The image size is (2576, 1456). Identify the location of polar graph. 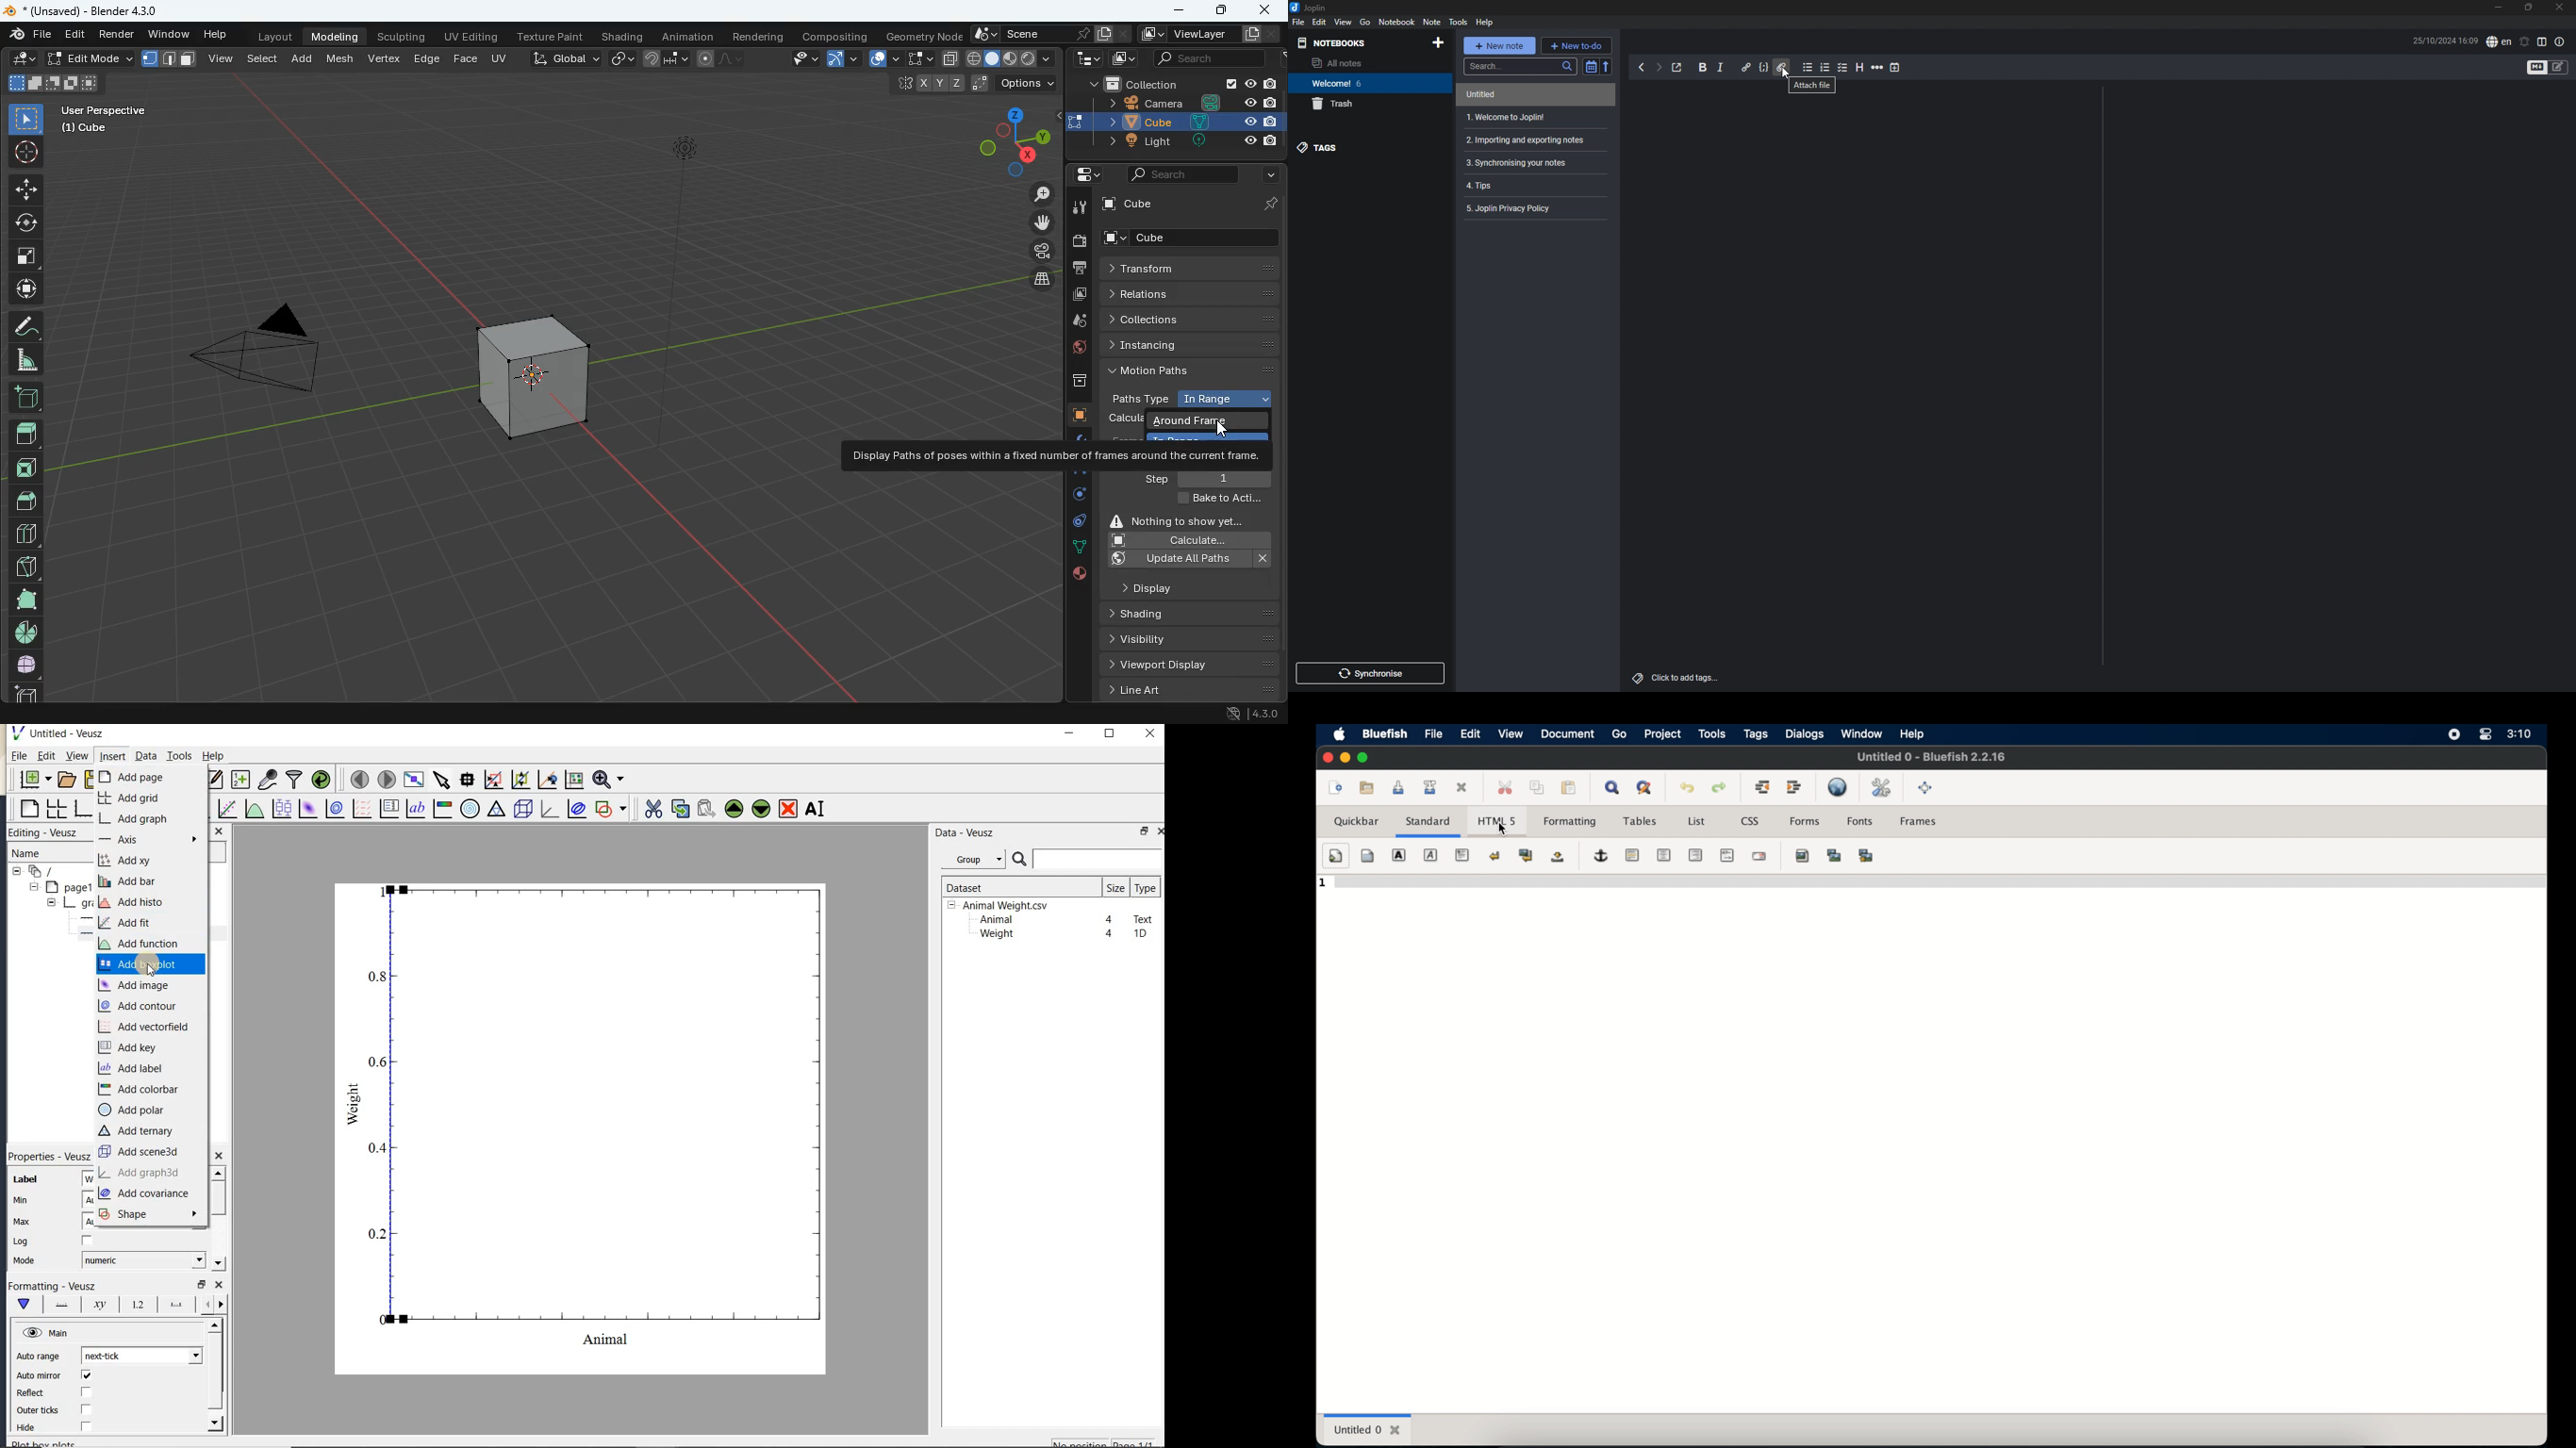
(470, 809).